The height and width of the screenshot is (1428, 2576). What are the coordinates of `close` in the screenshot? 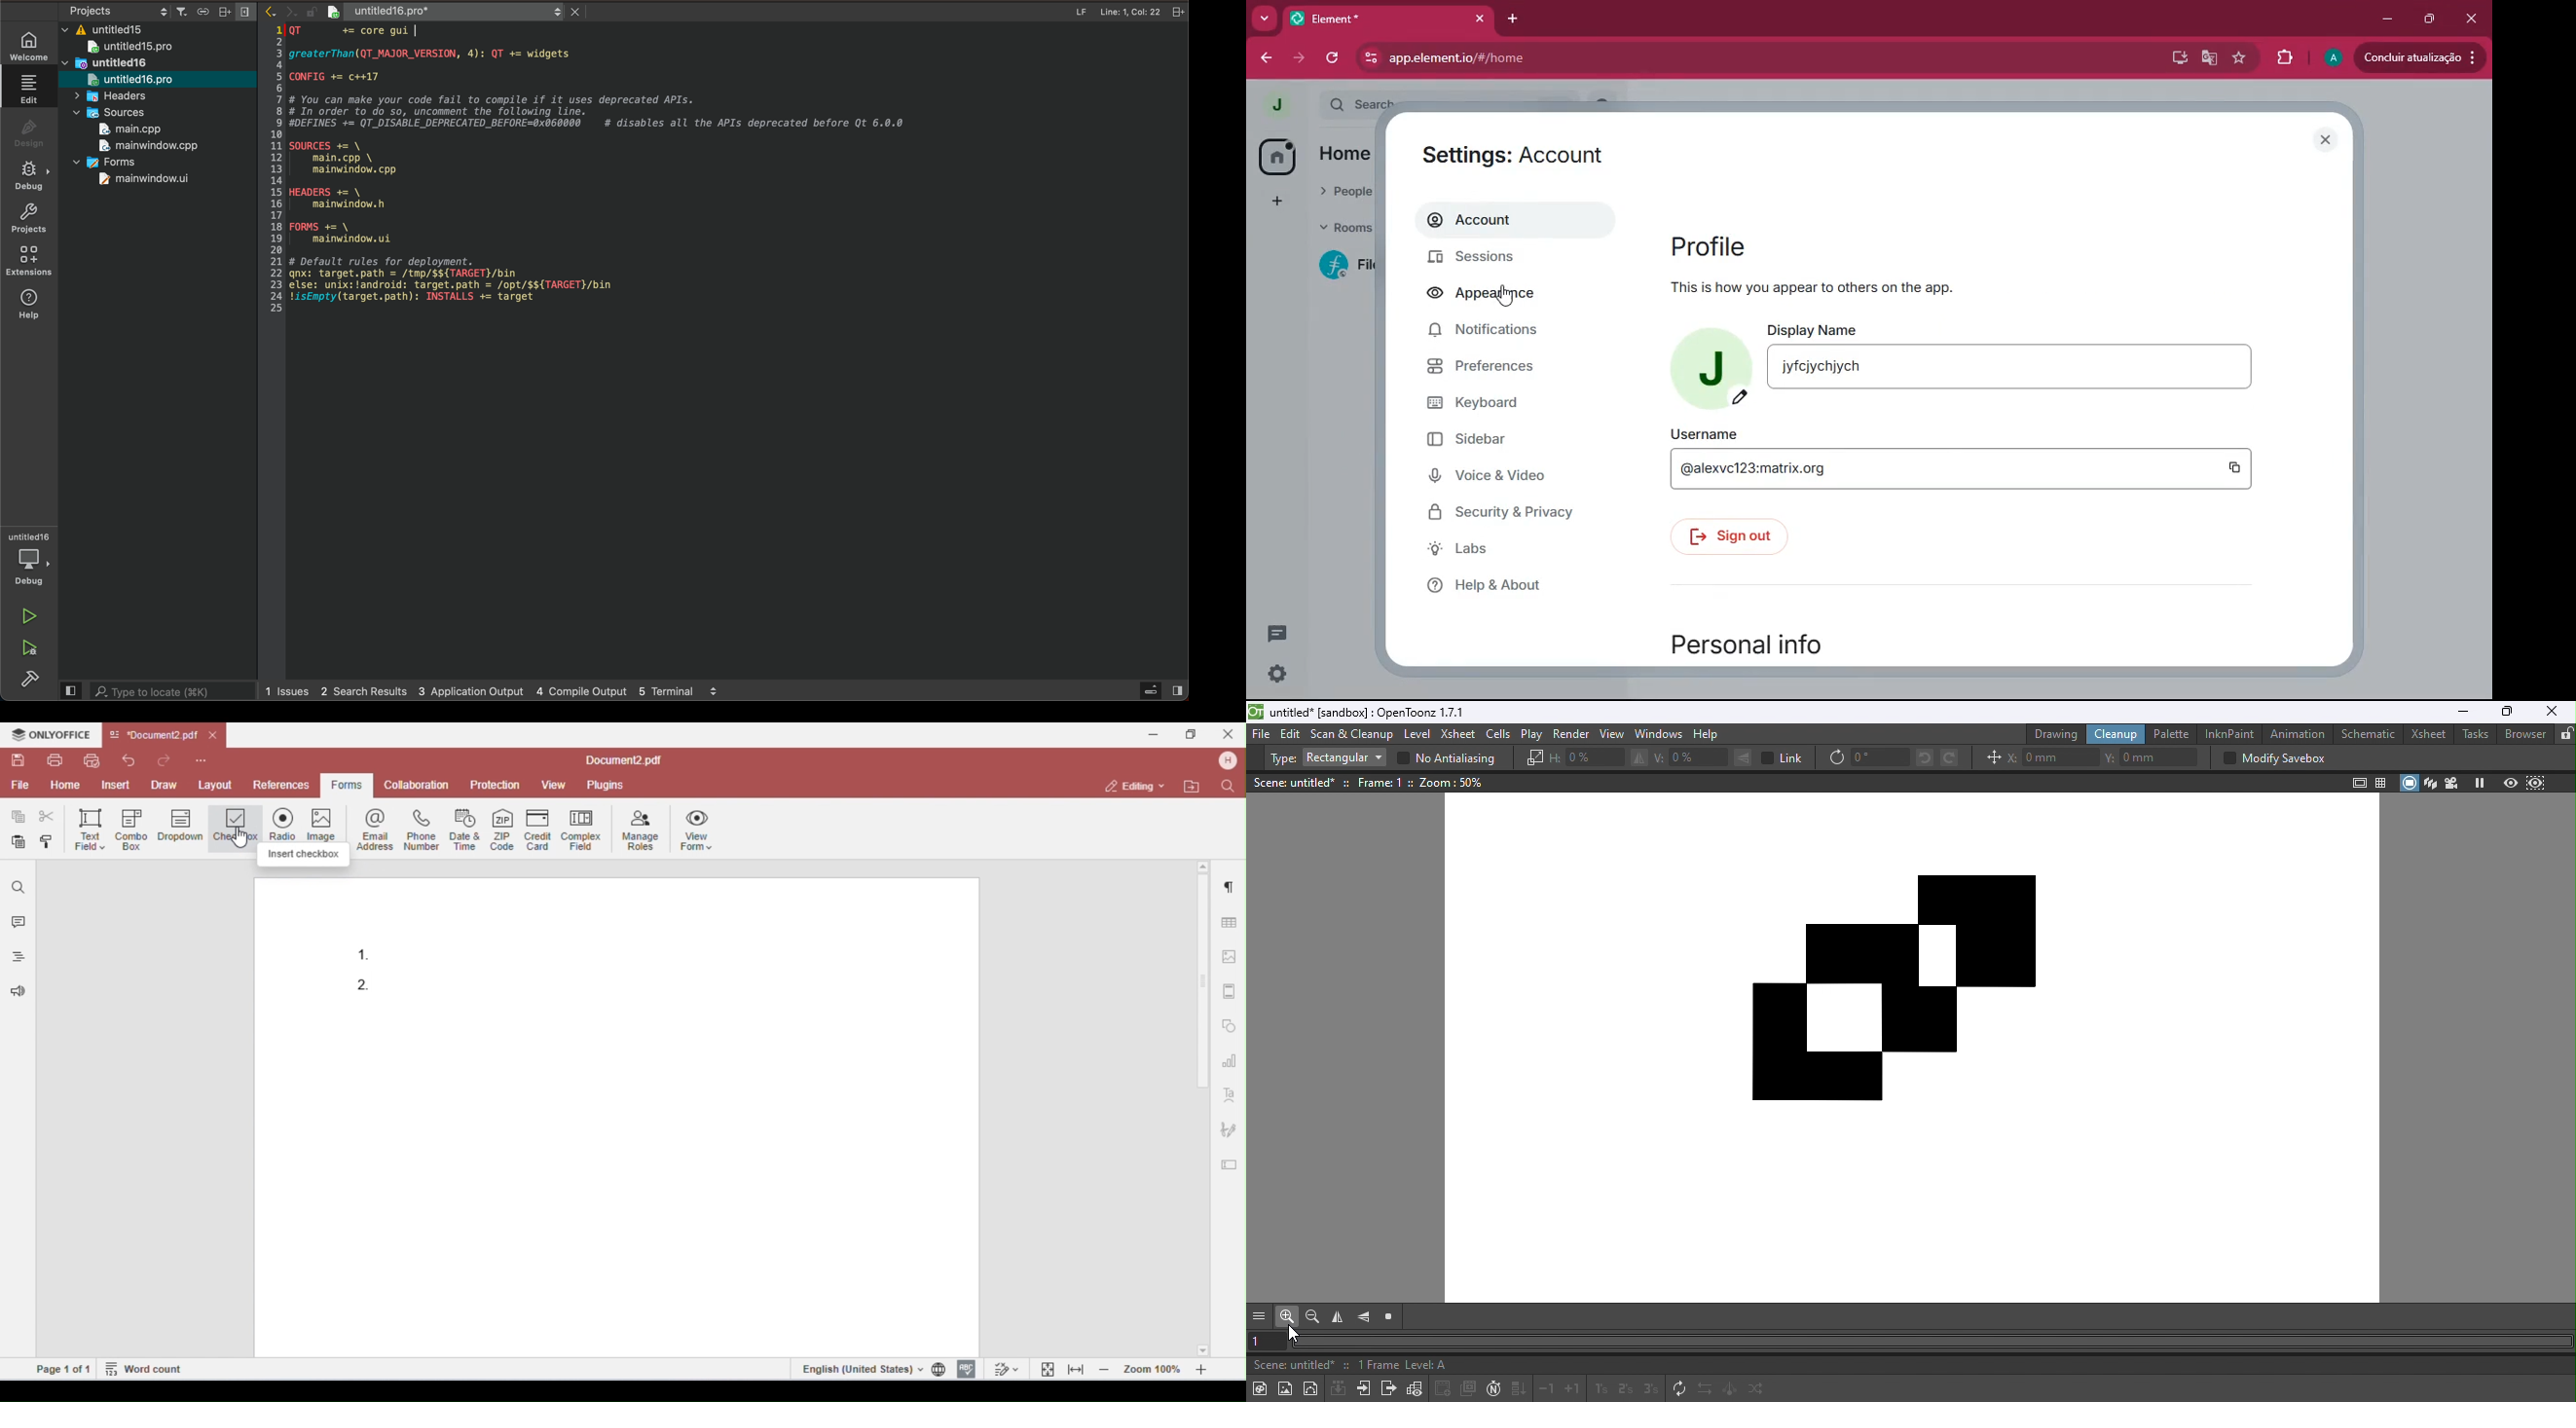 It's located at (1479, 19).